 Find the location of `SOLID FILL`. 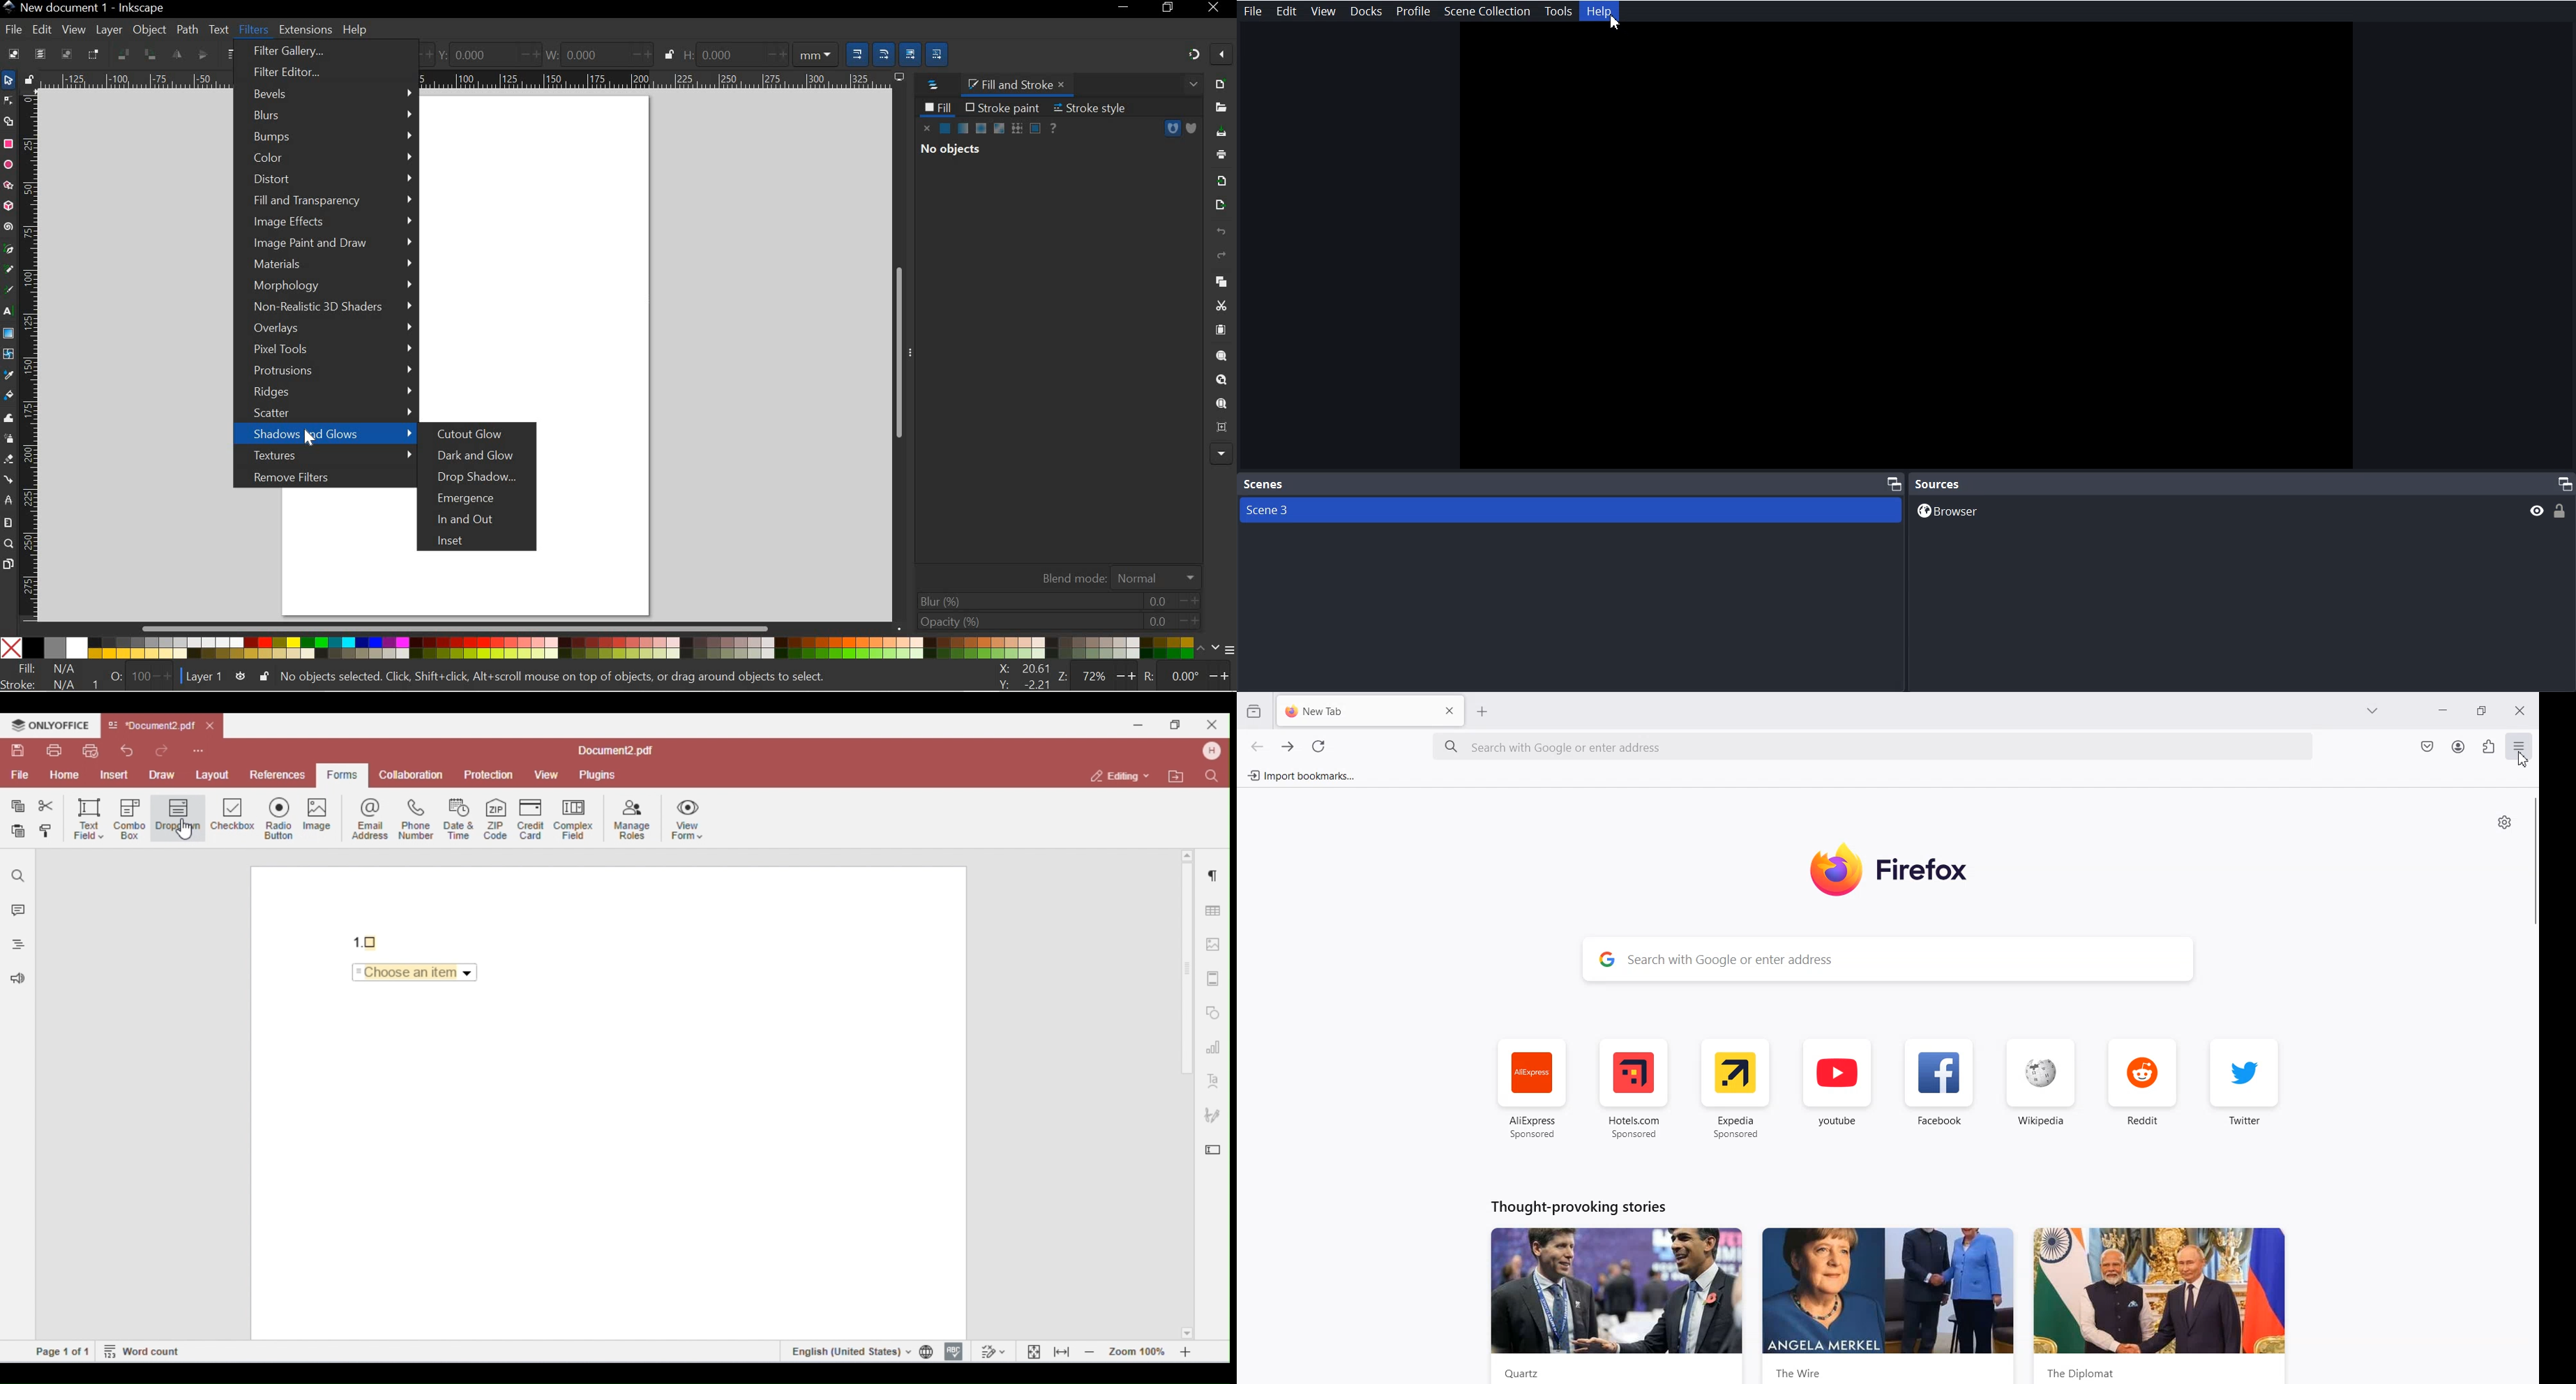

SOLID FILL is located at coordinates (1191, 128).